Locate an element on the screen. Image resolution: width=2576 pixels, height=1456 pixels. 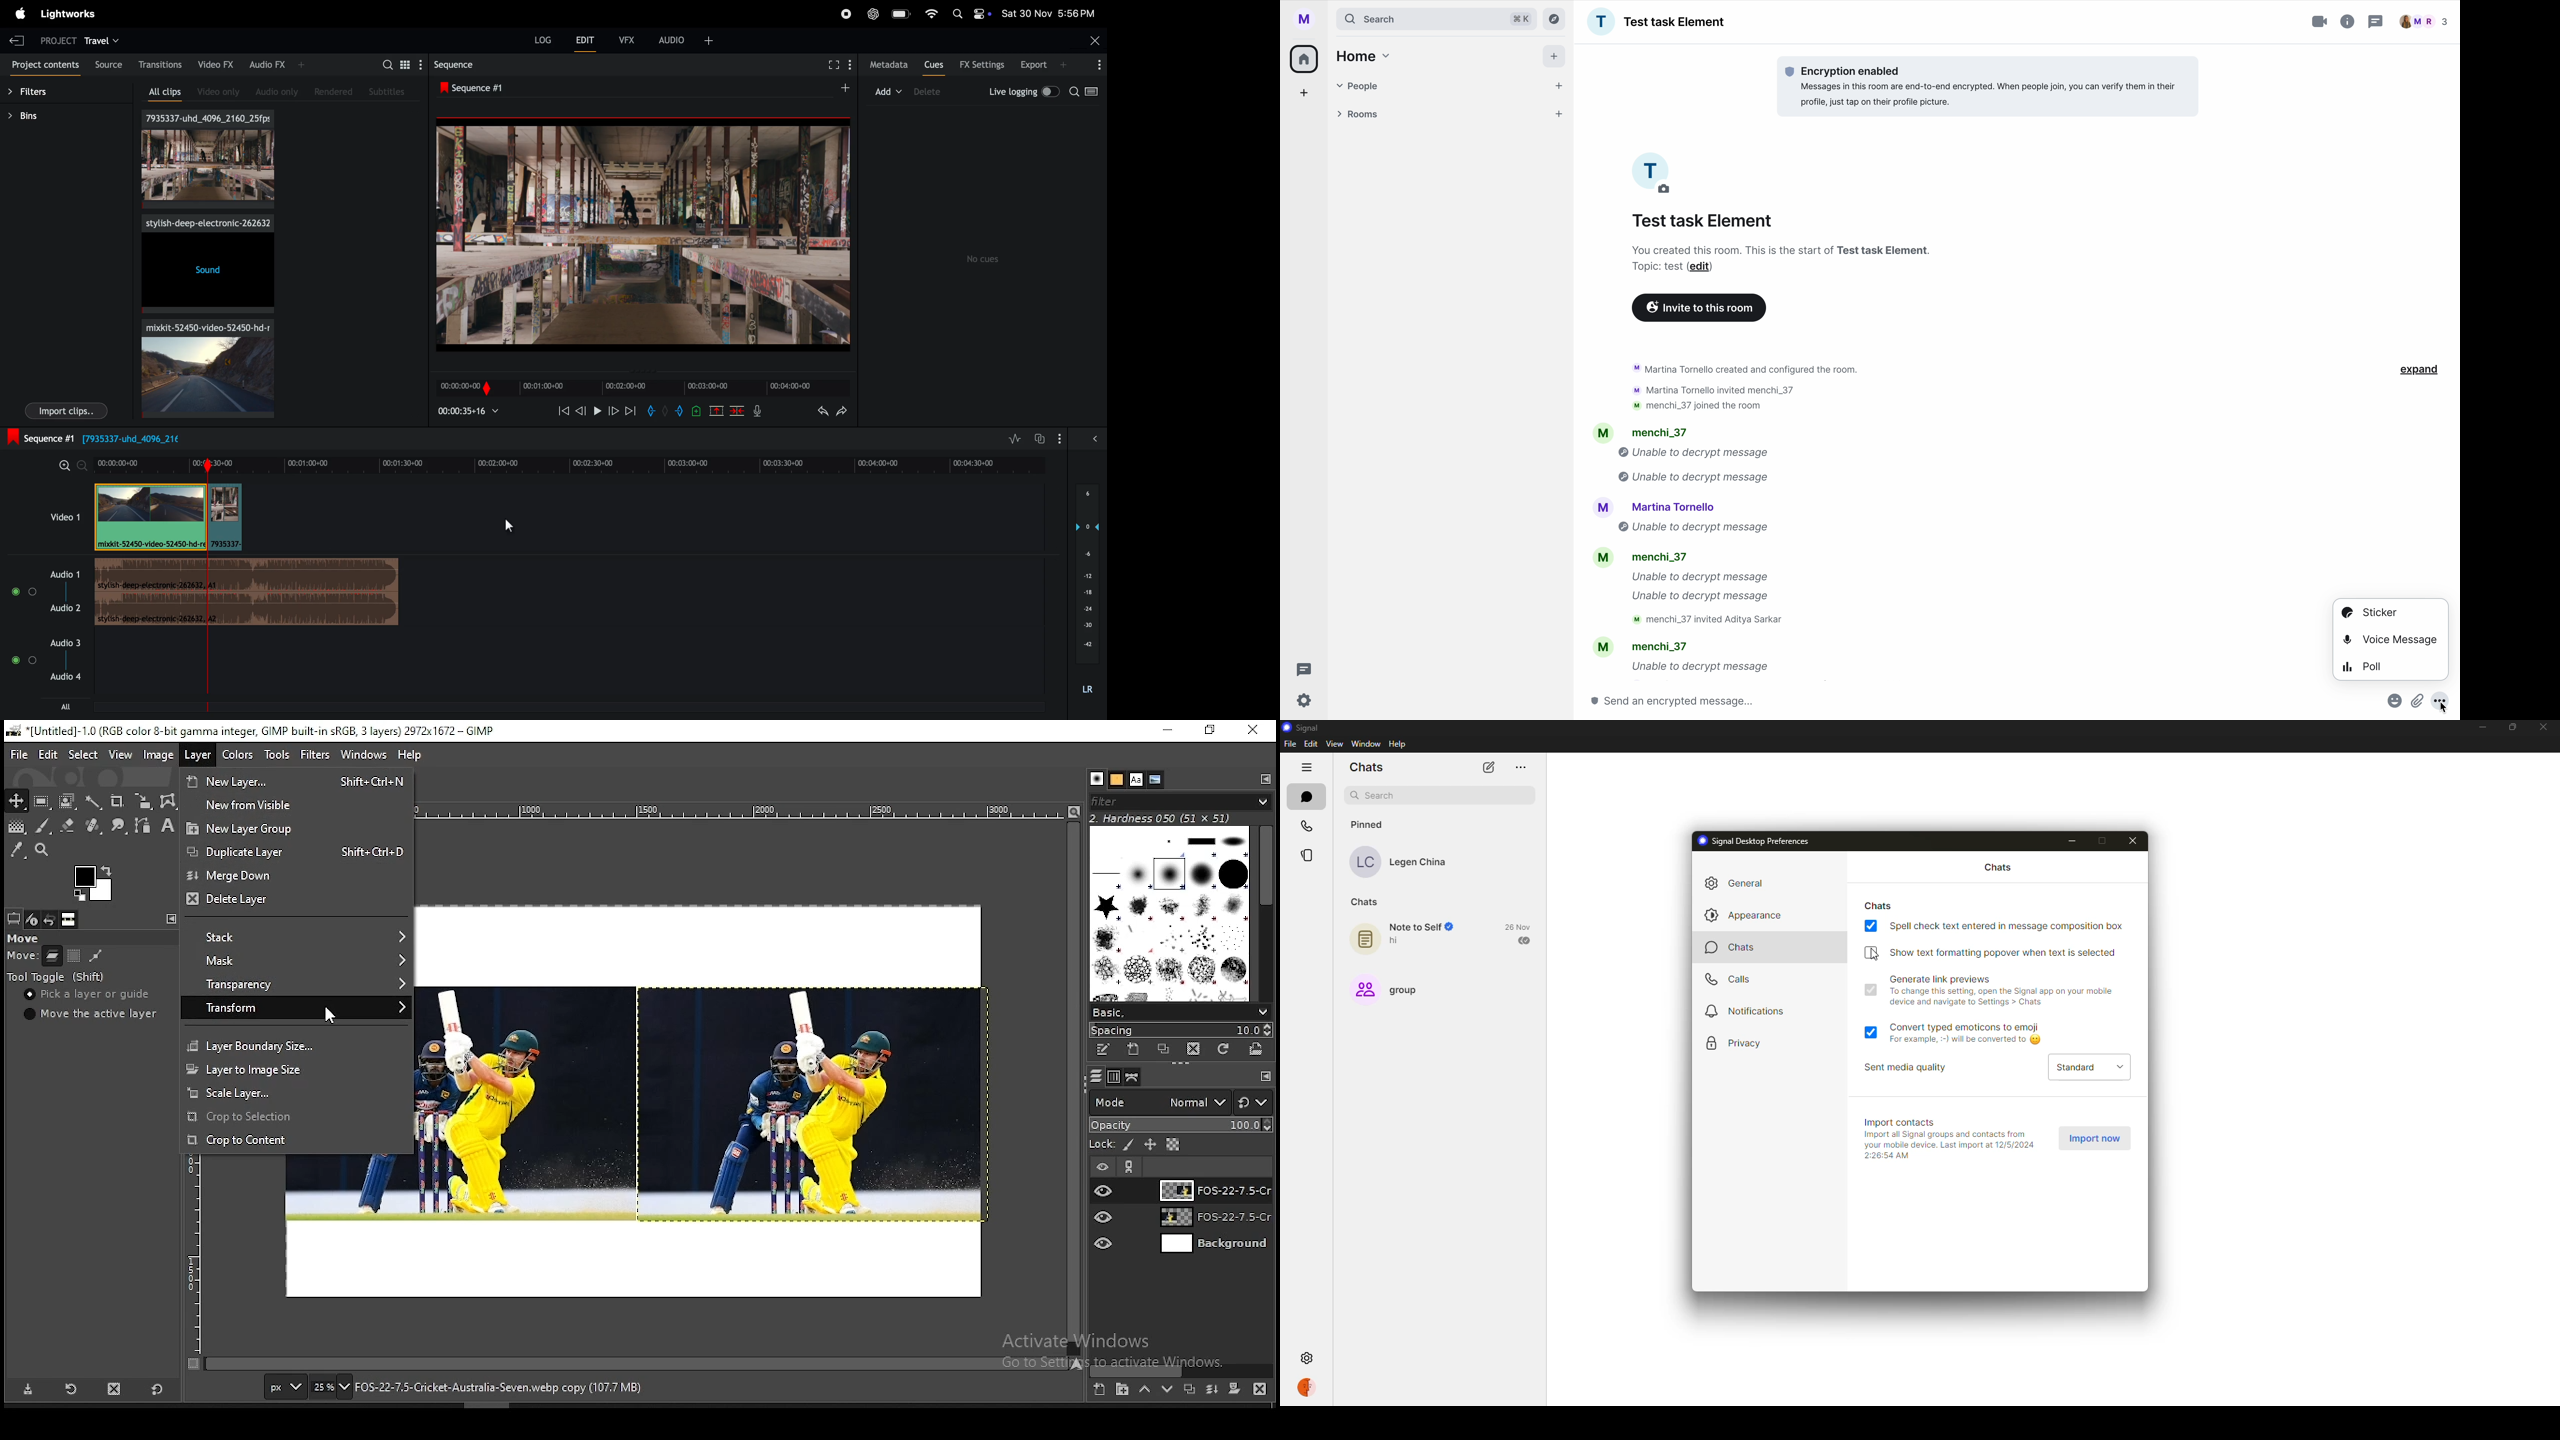
merge layer is located at coordinates (1212, 1389).